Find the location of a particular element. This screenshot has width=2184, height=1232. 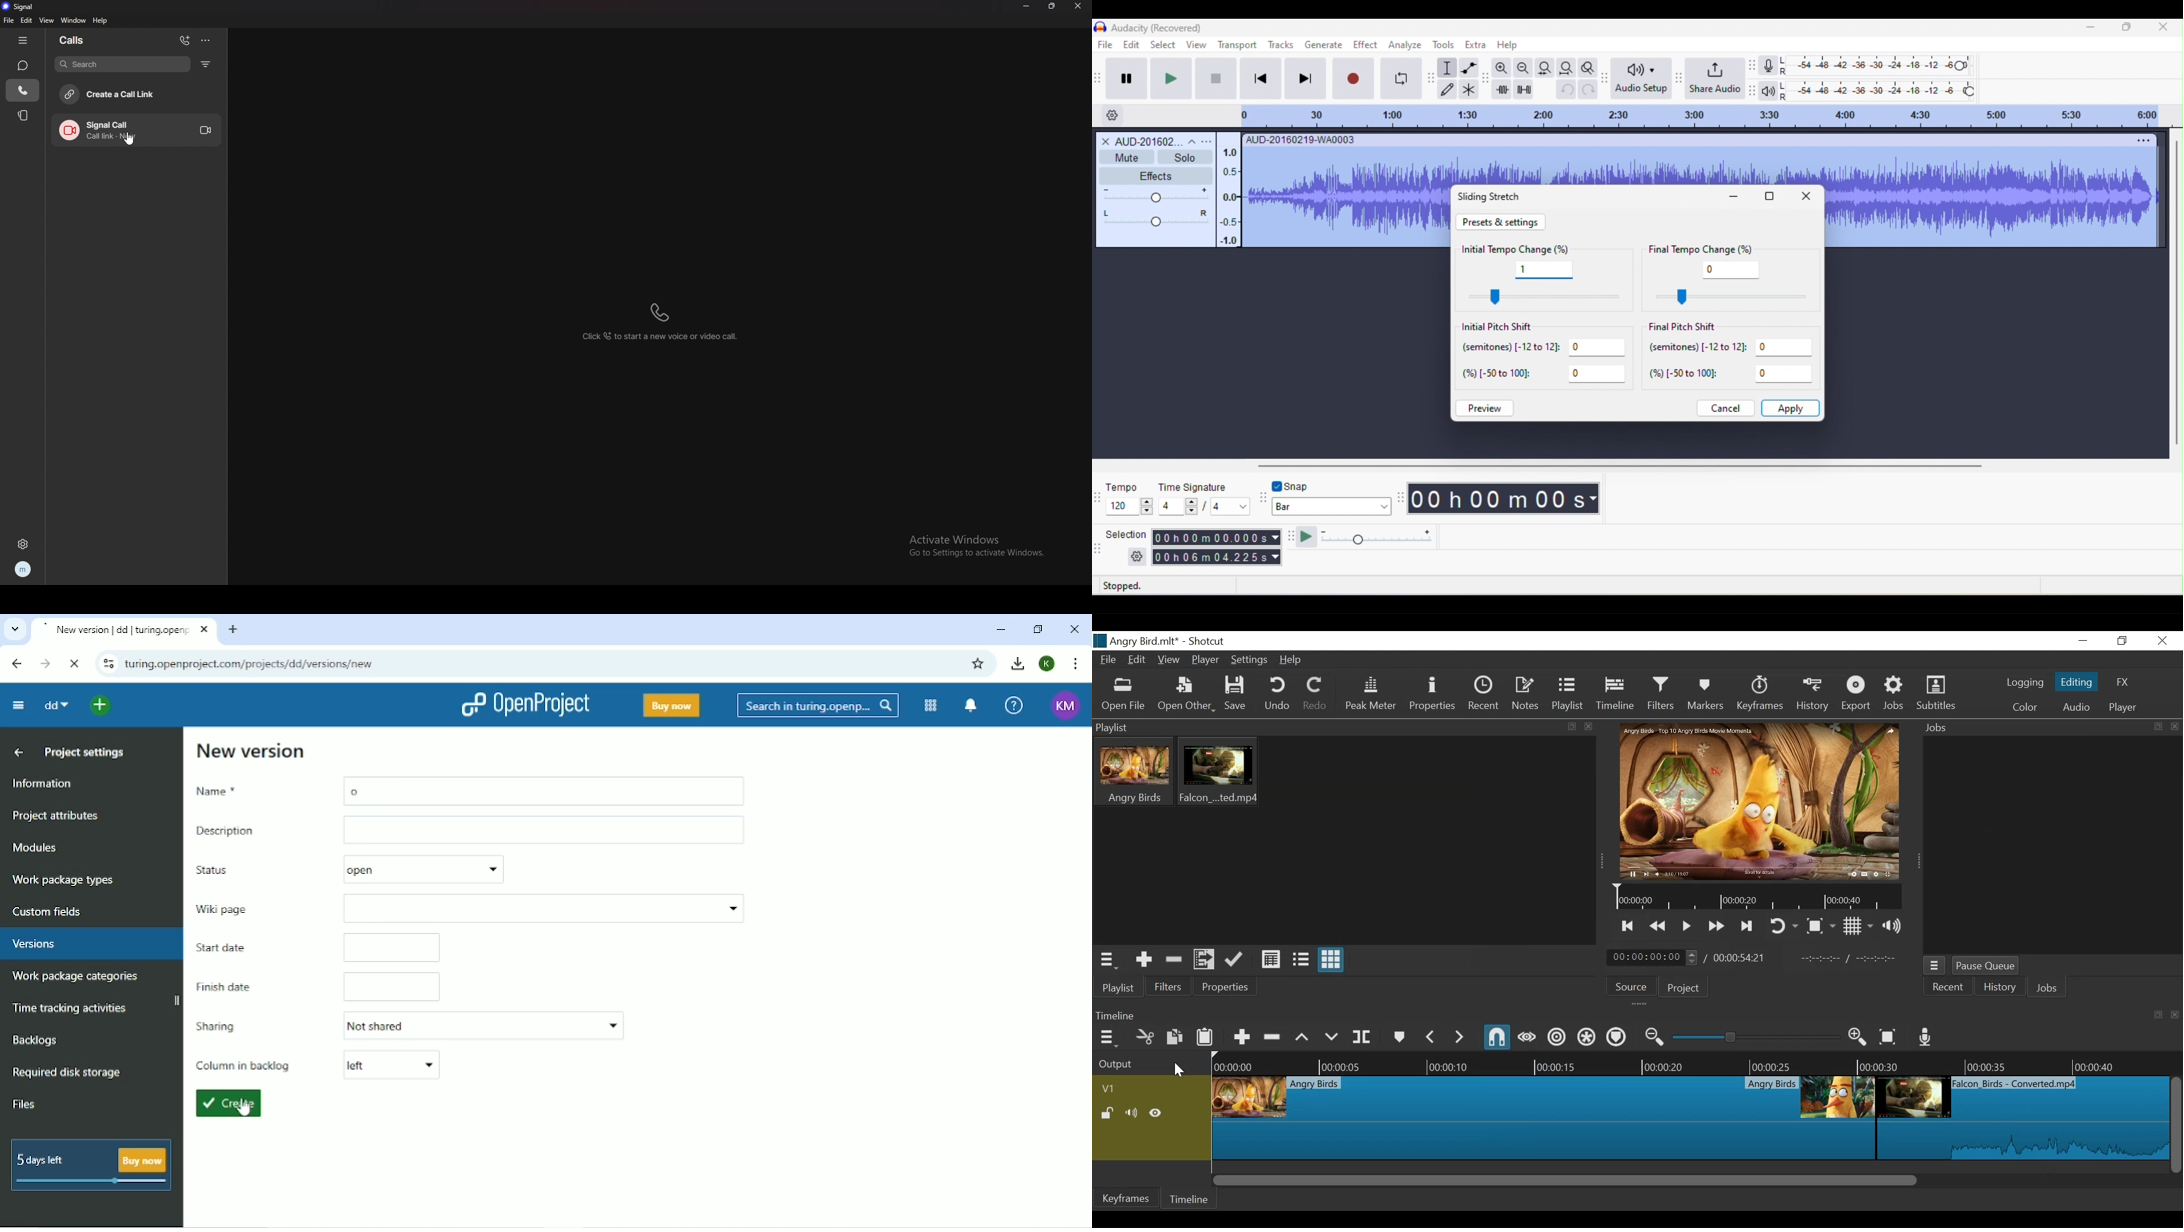

skip to start is located at coordinates (1262, 80).